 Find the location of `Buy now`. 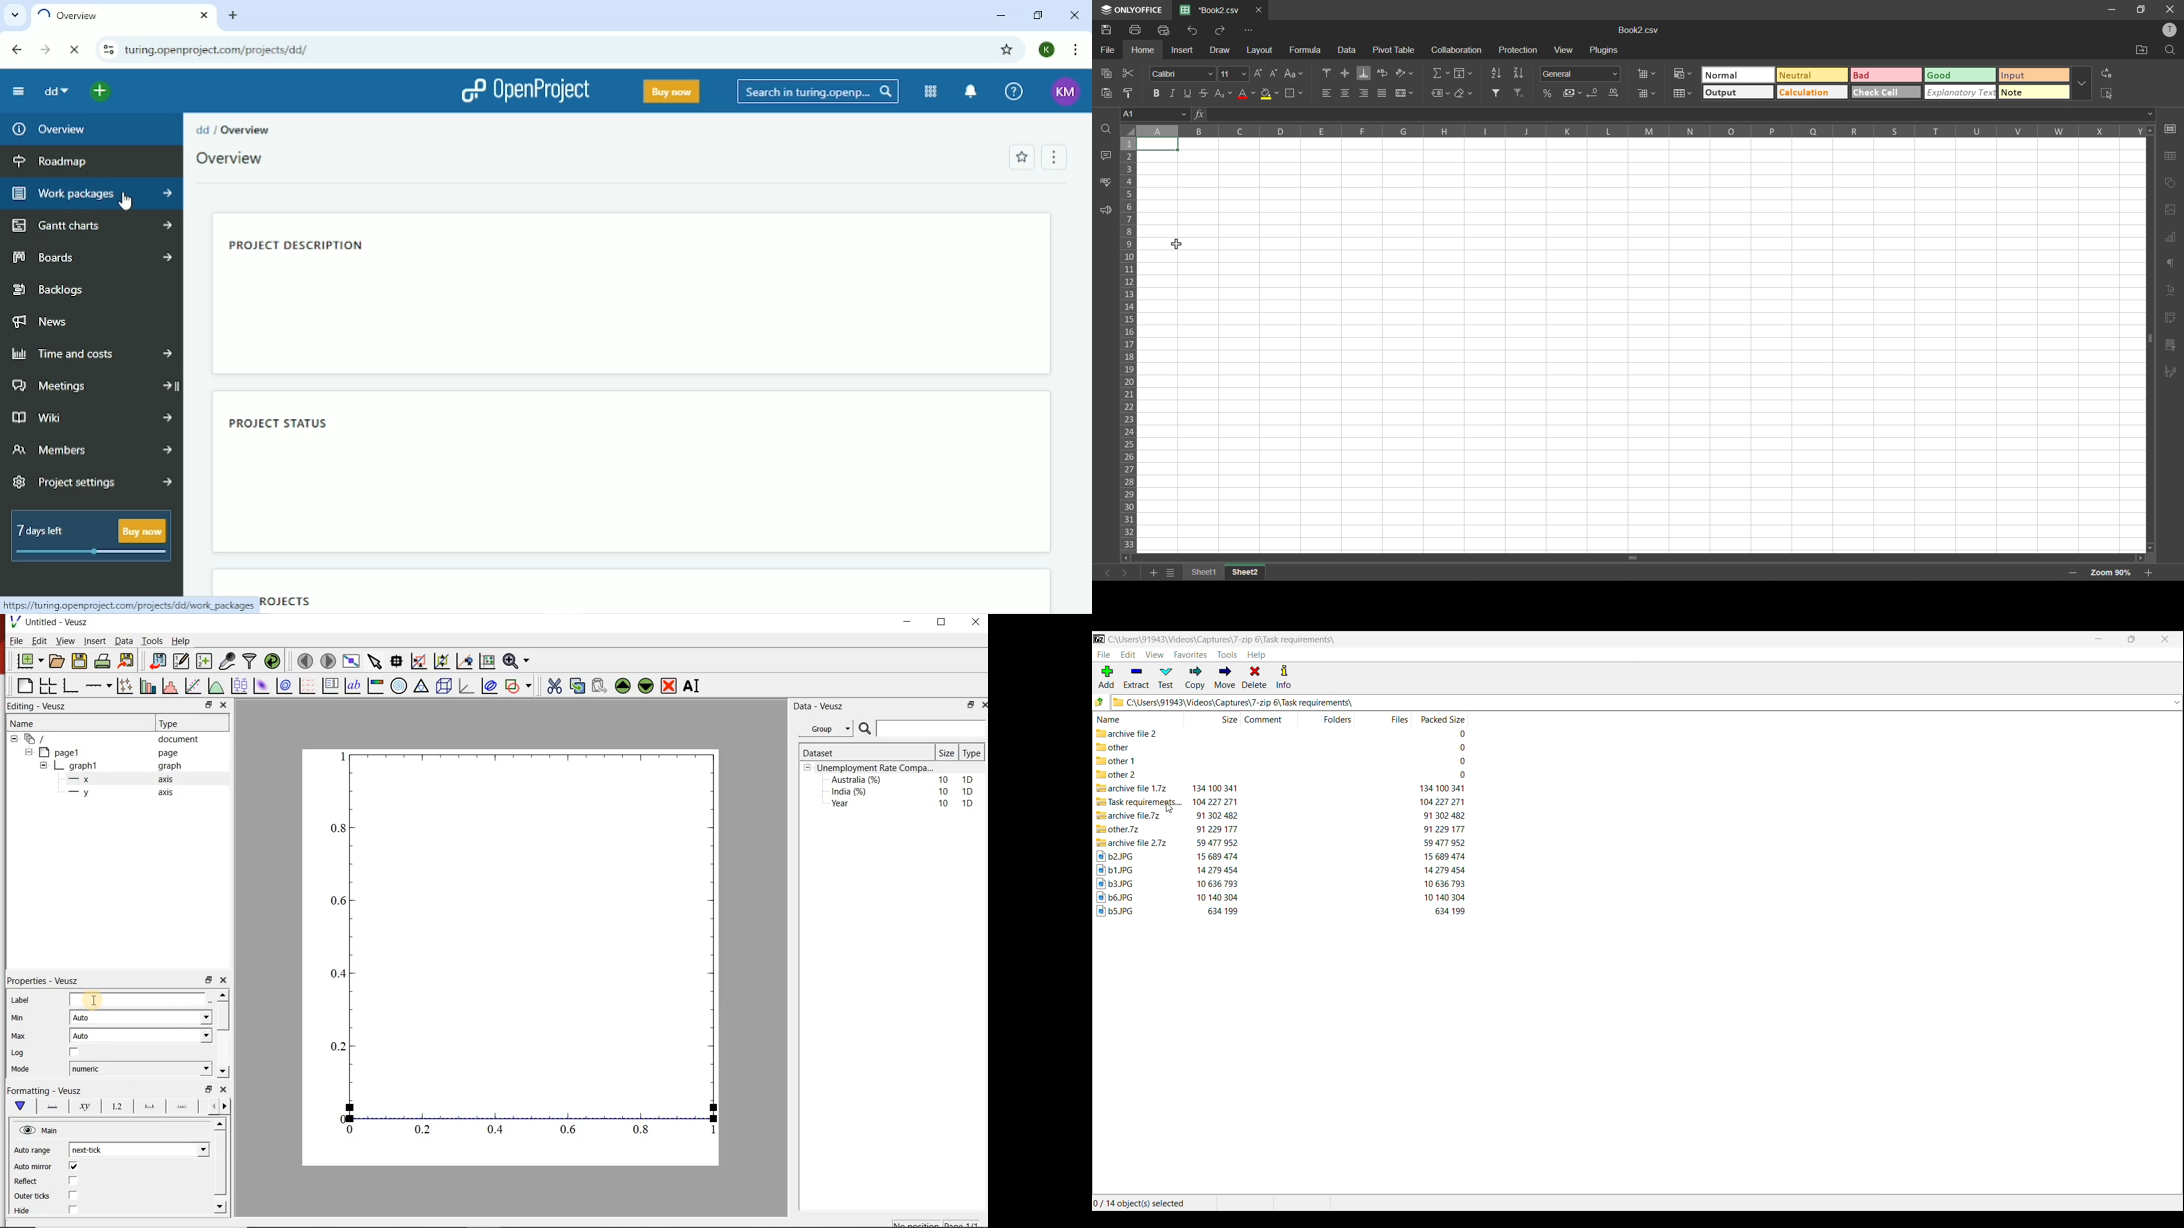

Buy now is located at coordinates (670, 91).